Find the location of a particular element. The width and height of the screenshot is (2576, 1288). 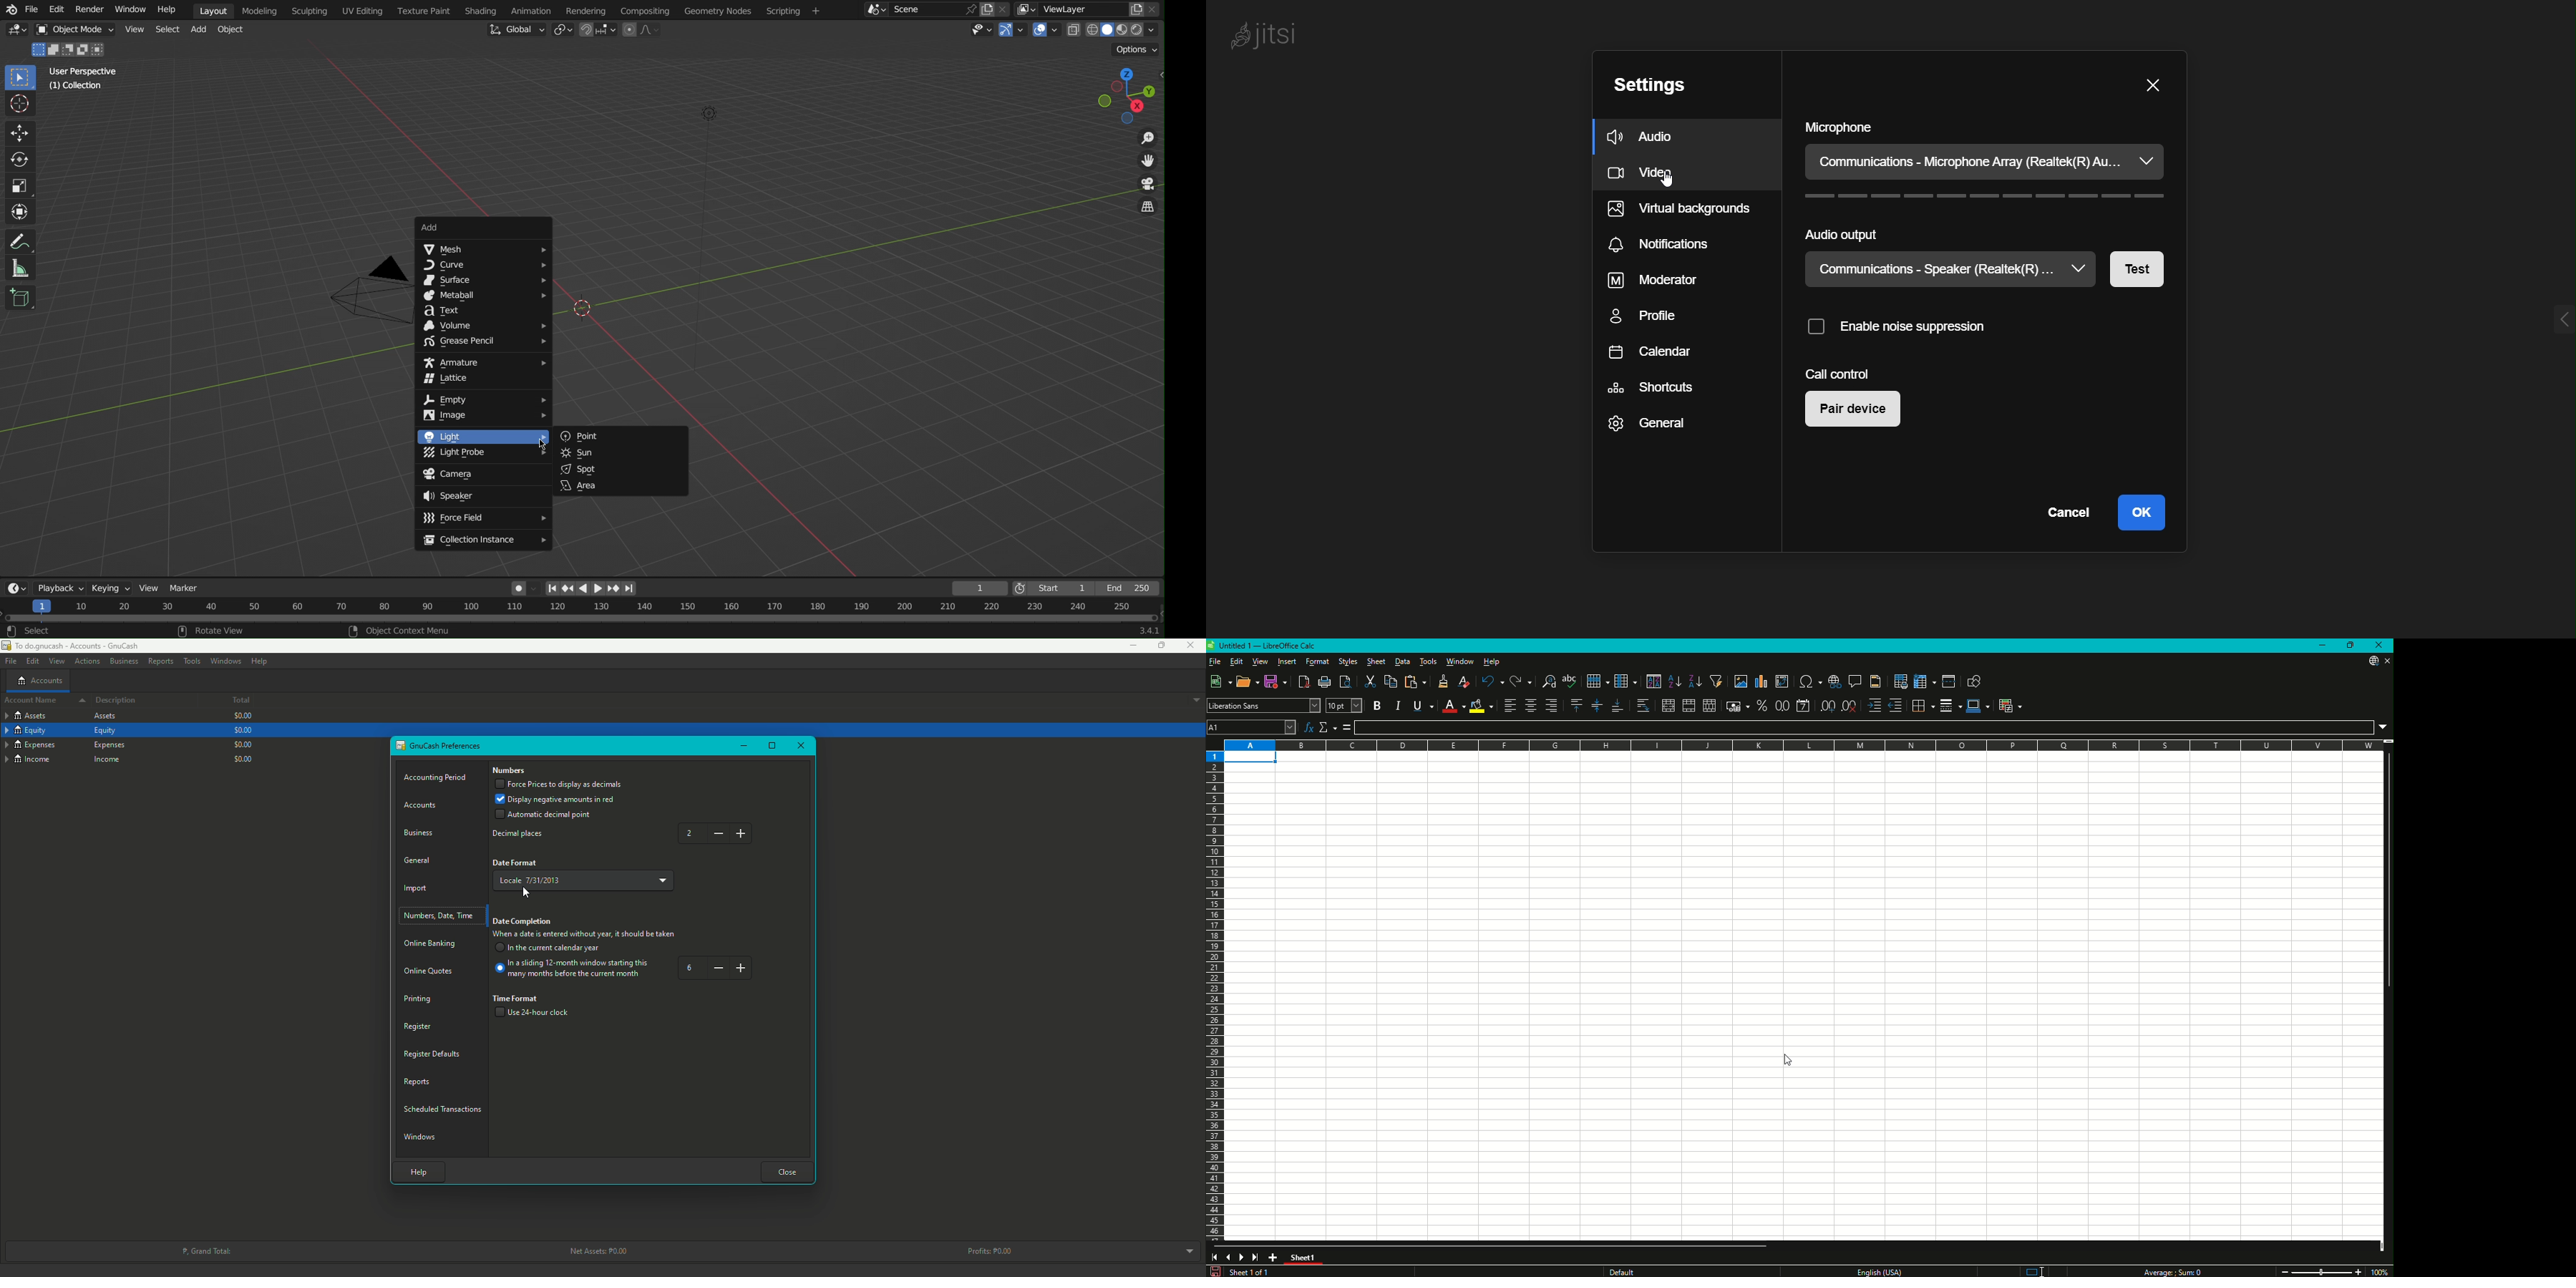

Tools is located at coordinates (1429, 661).